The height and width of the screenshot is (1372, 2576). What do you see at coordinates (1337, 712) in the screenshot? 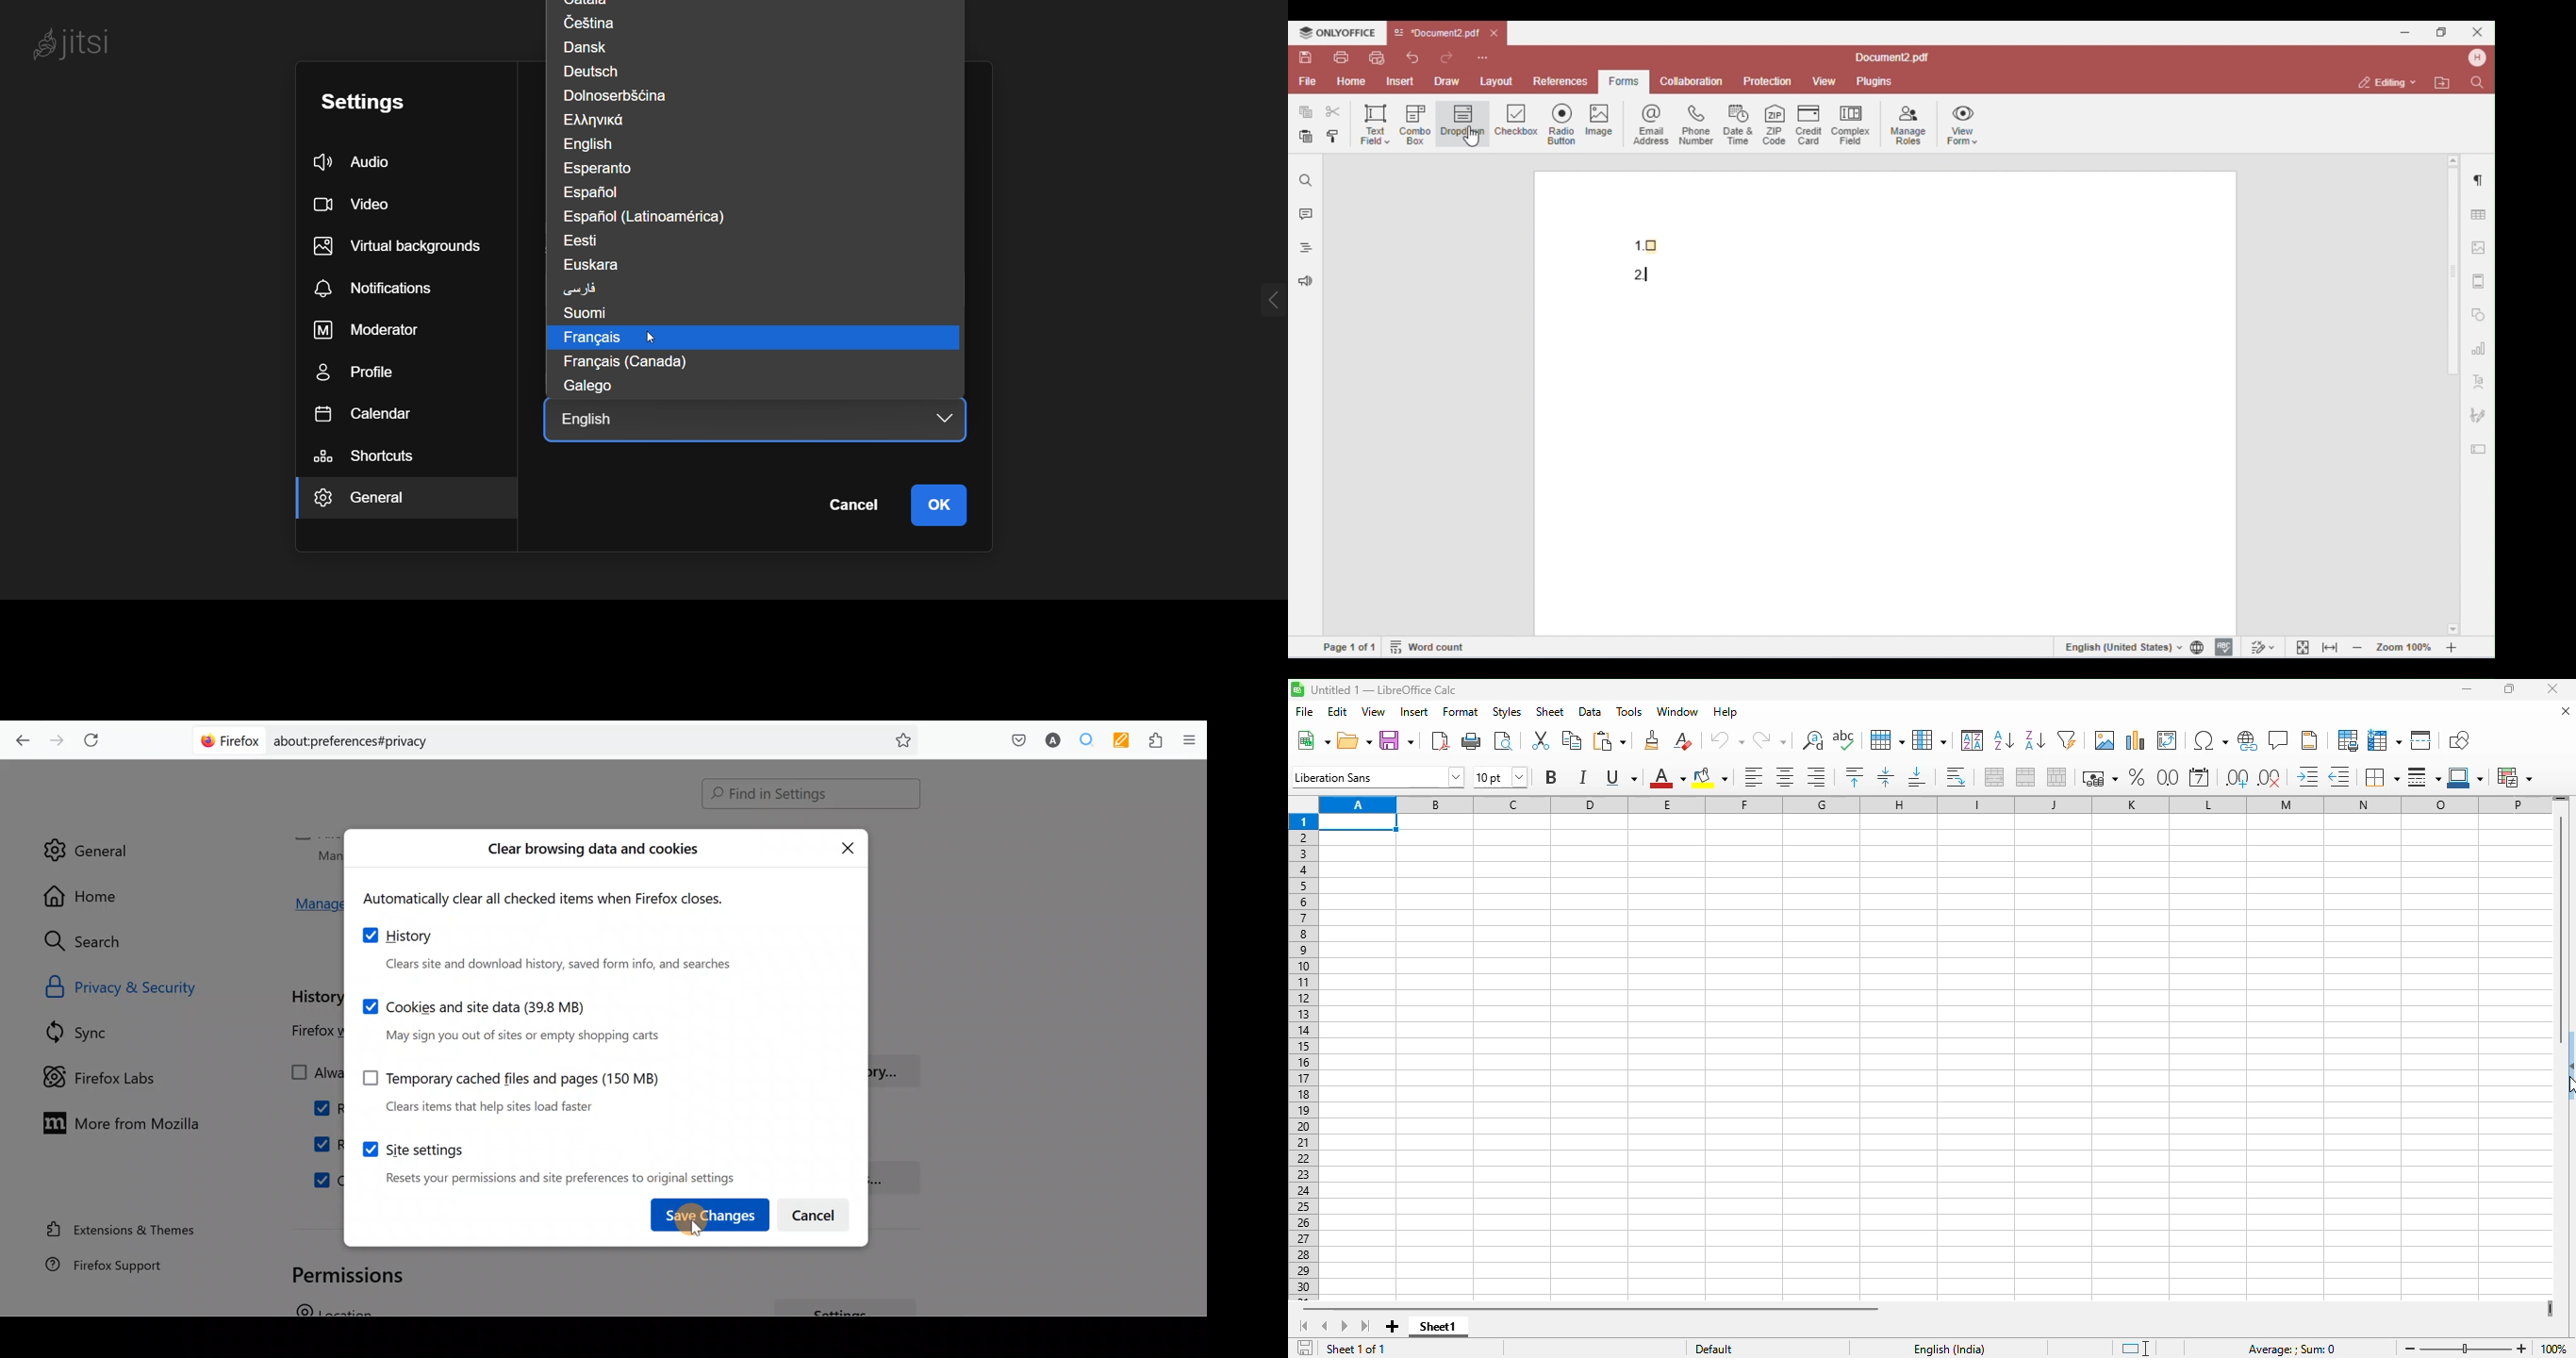
I see `edit` at bounding box center [1337, 712].